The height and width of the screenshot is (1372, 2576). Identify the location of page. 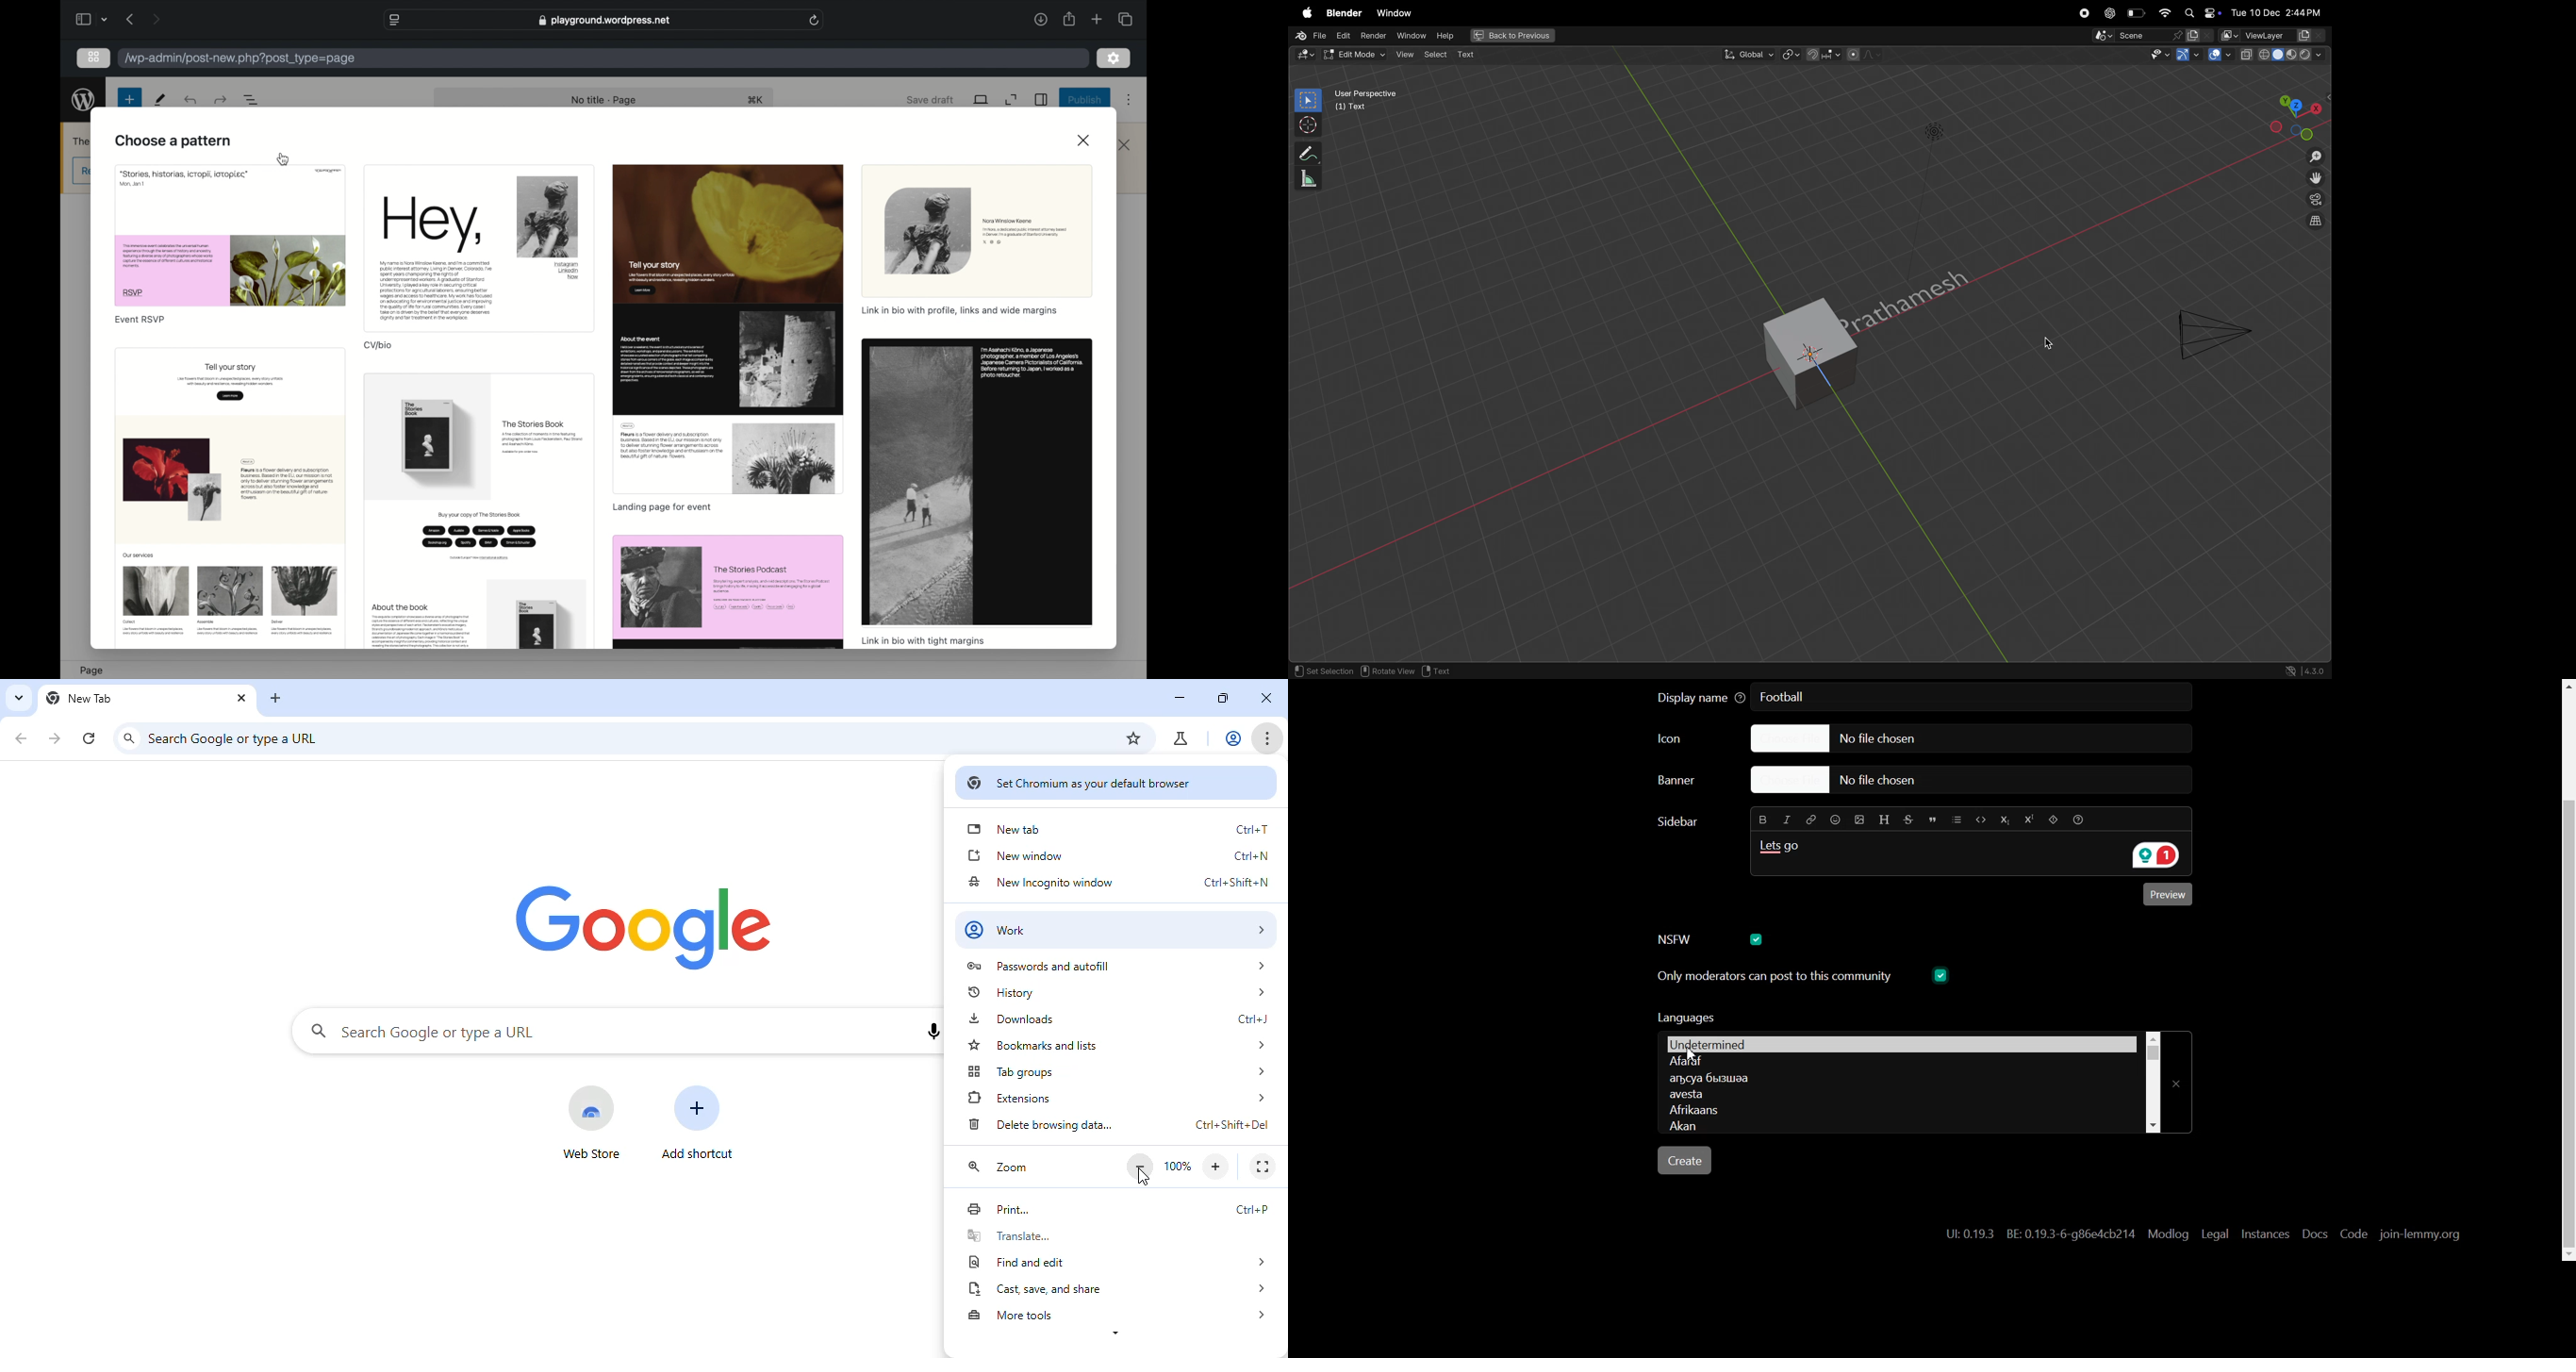
(94, 671).